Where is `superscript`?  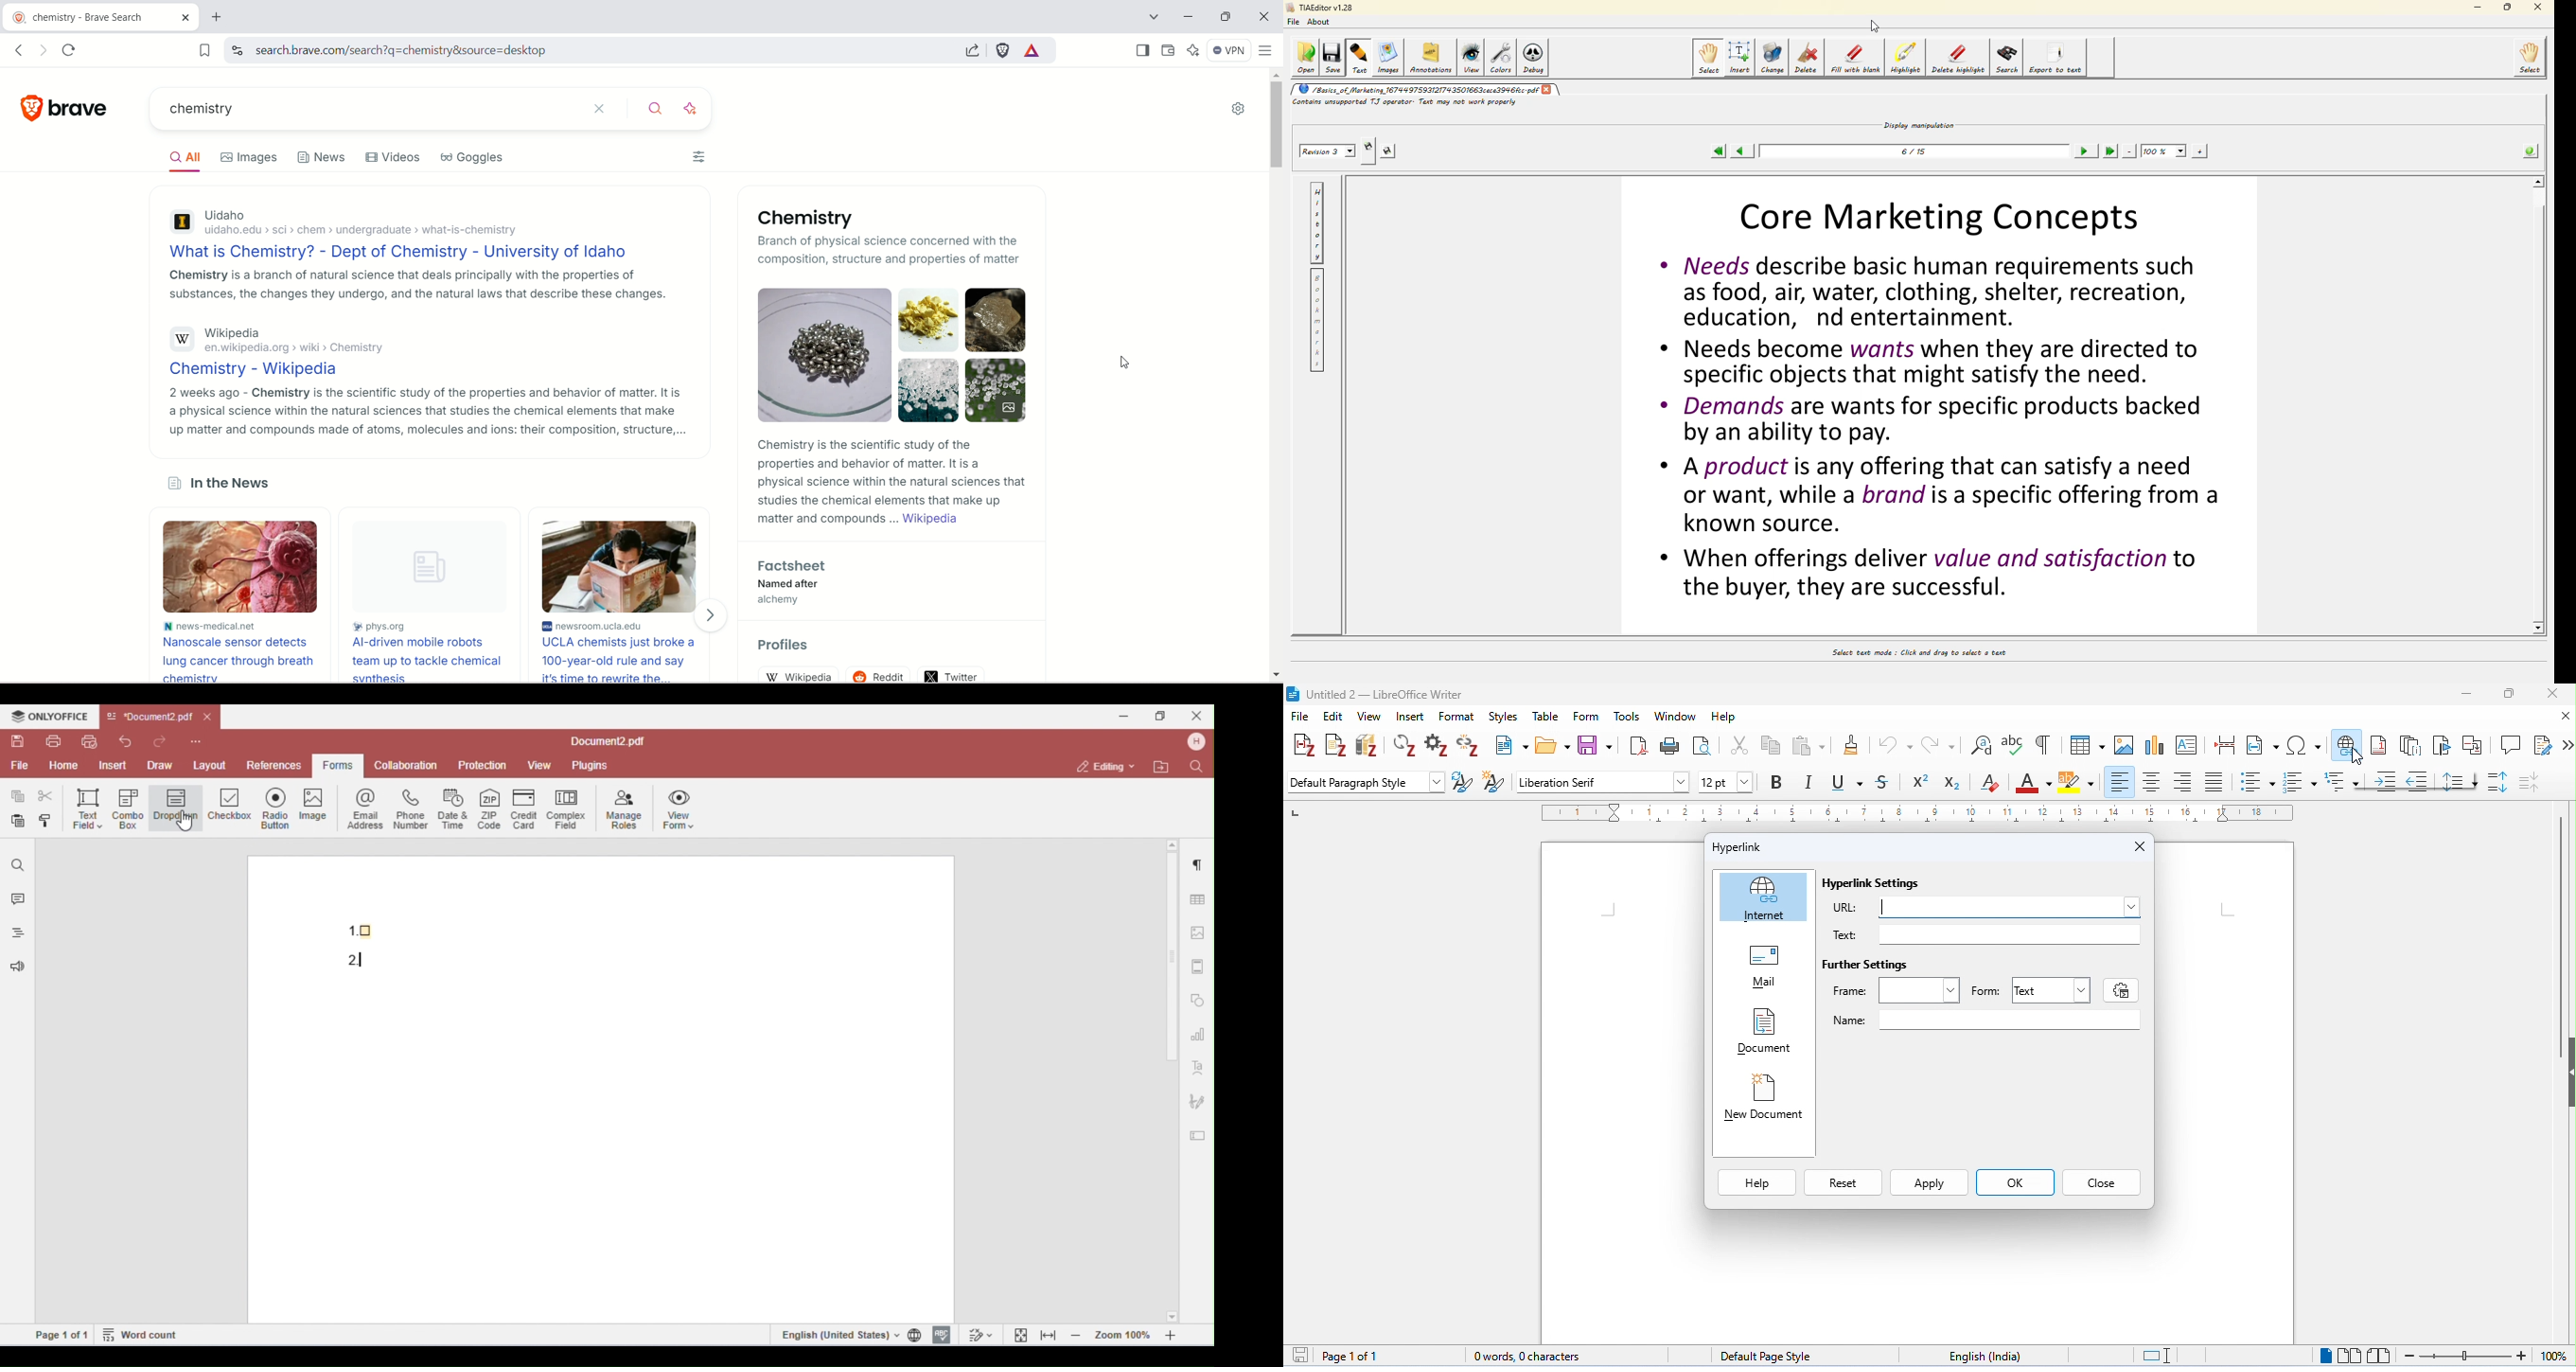
superscript is located at coordinates (1921, 782).